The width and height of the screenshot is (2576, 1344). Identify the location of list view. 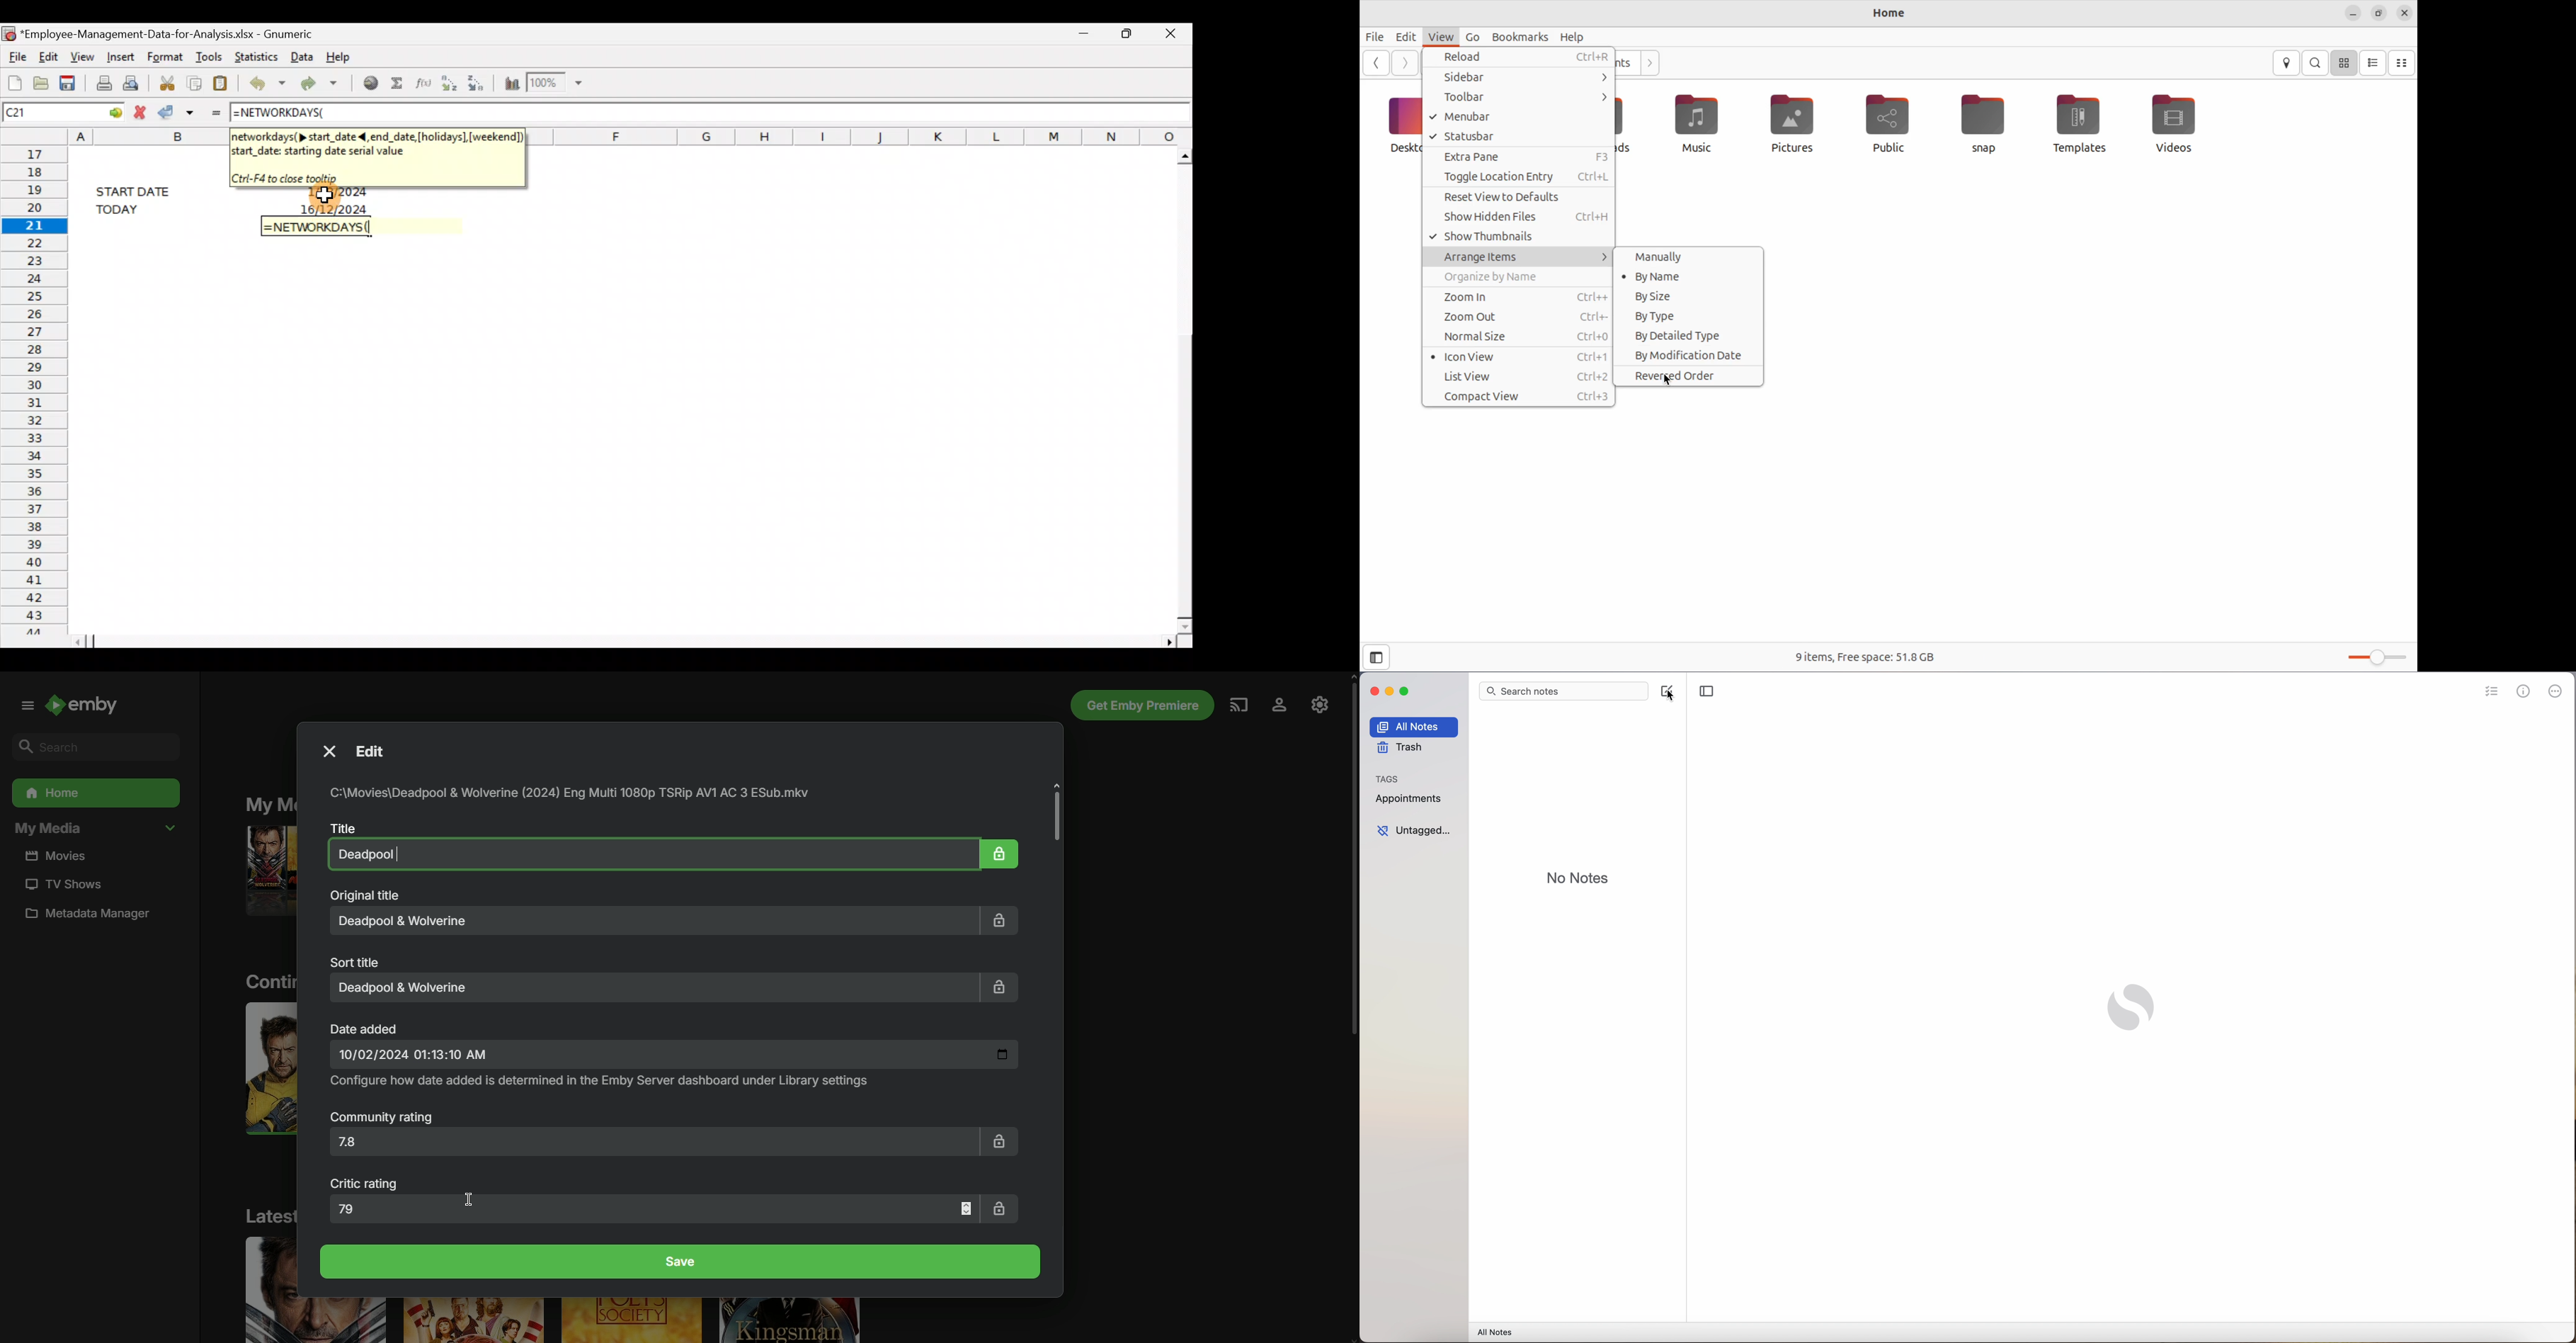
(2373, 63).